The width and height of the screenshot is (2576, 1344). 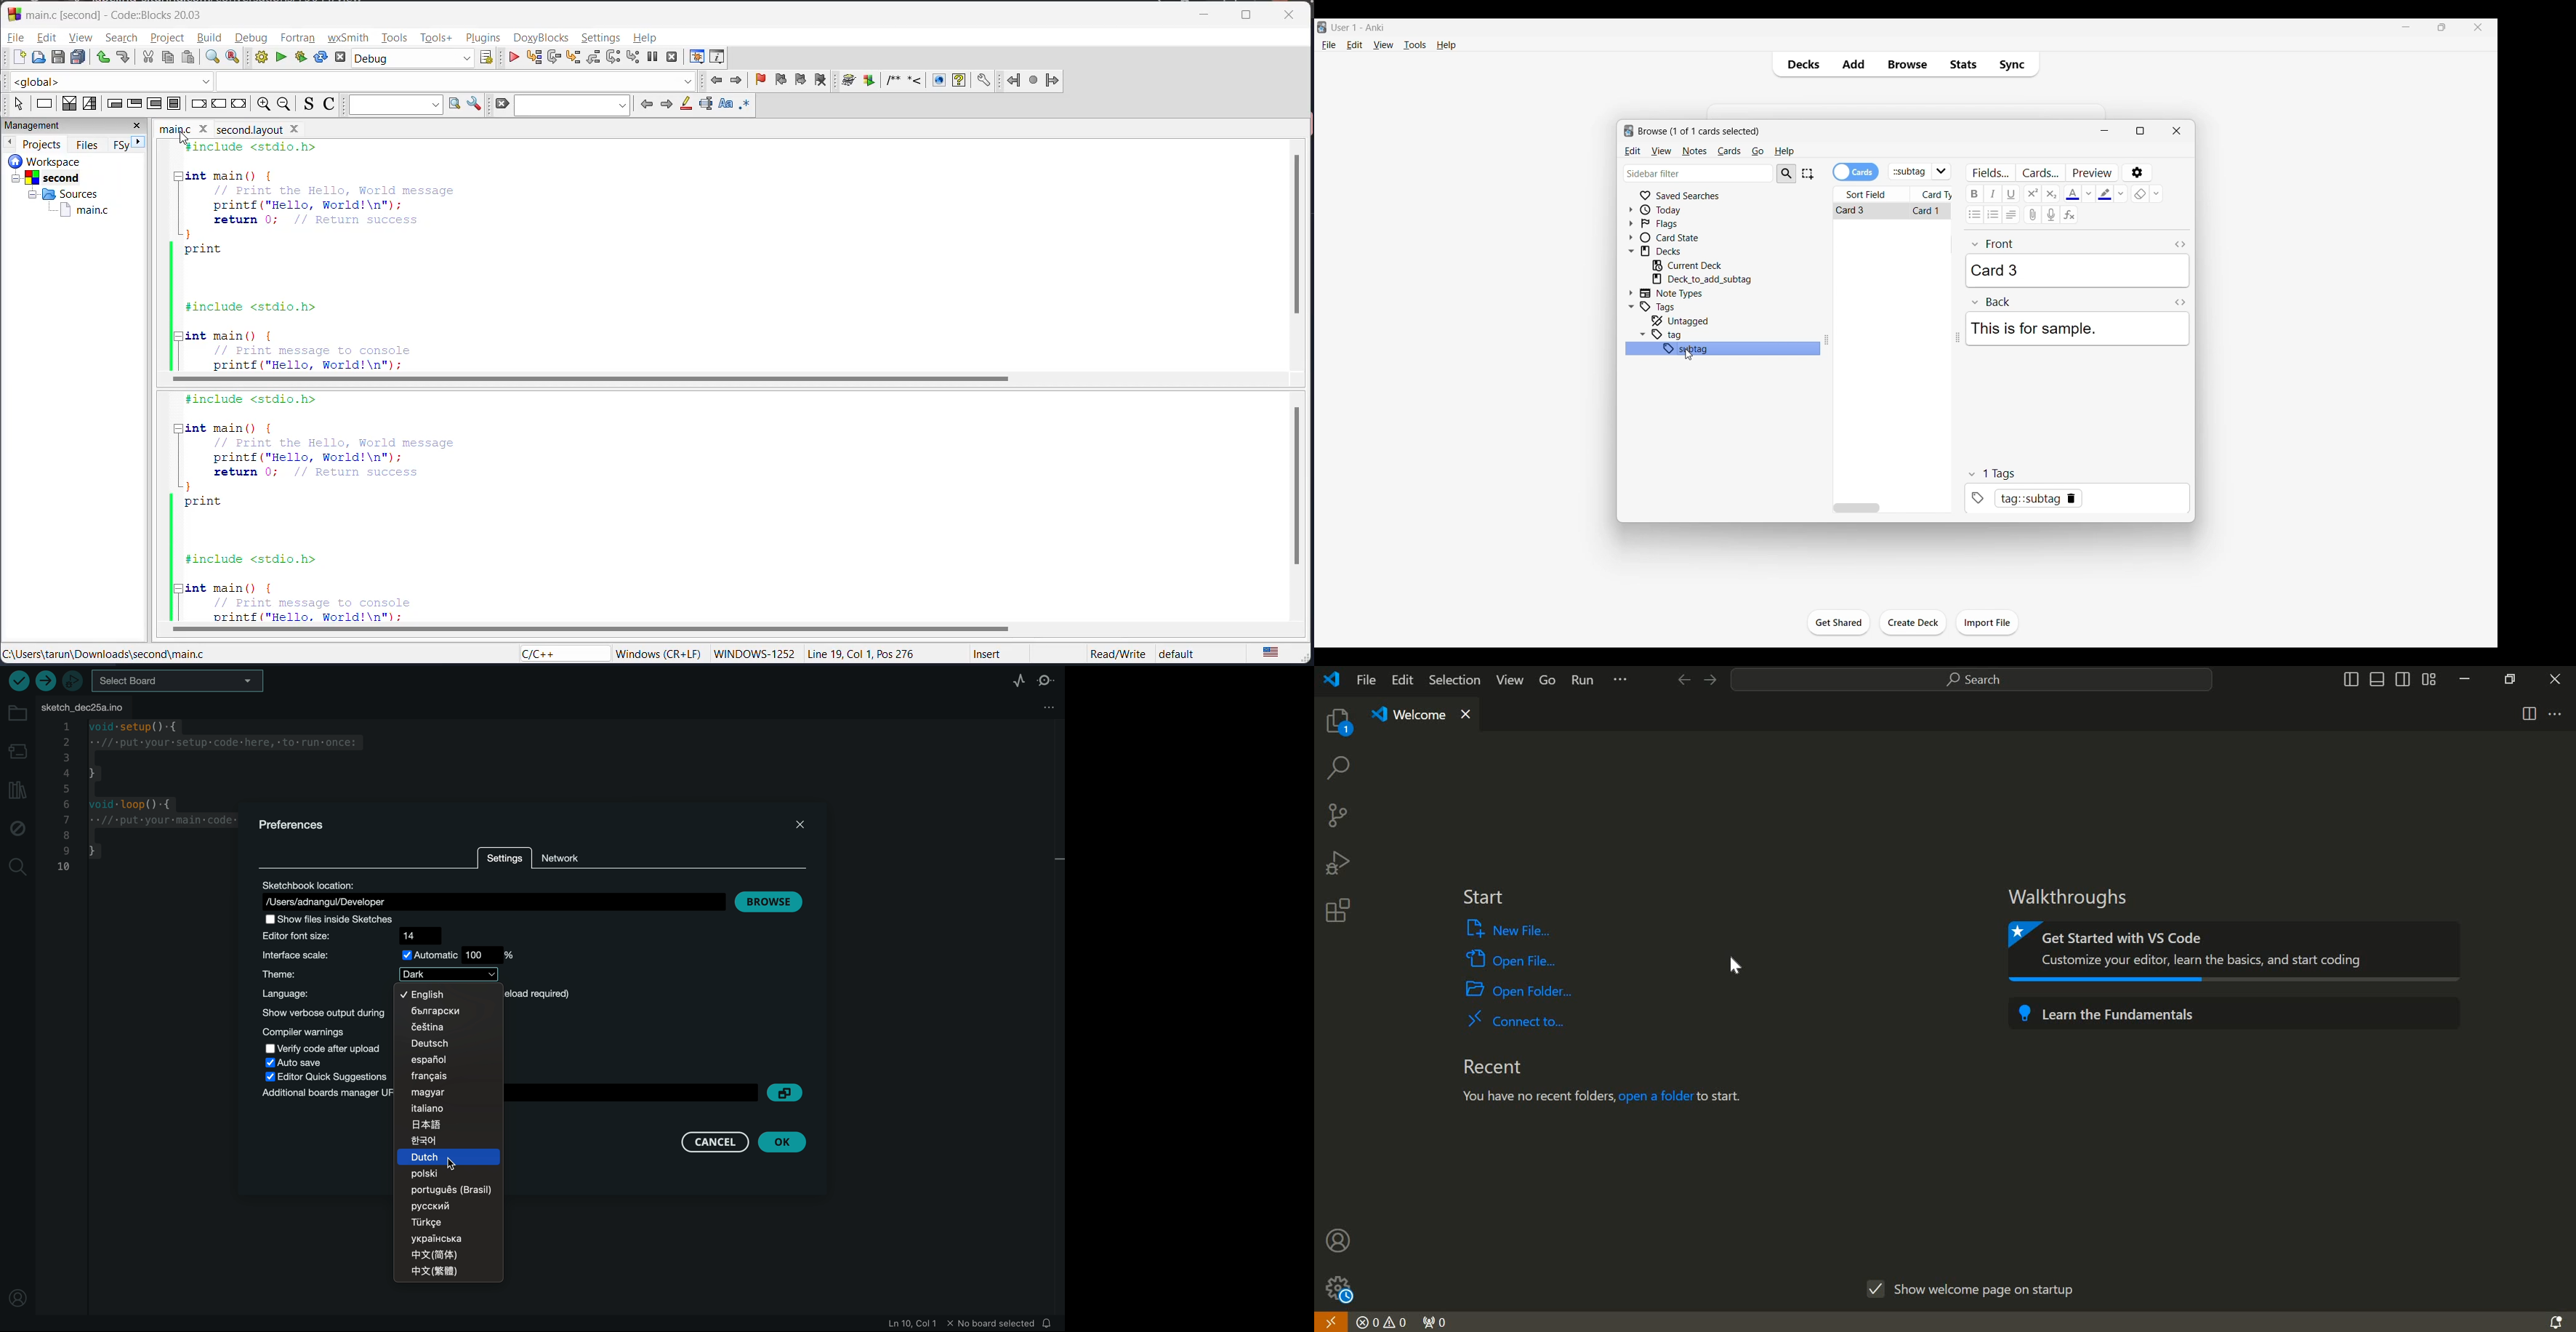 I want to click on close, so click(x=1291, y=15).